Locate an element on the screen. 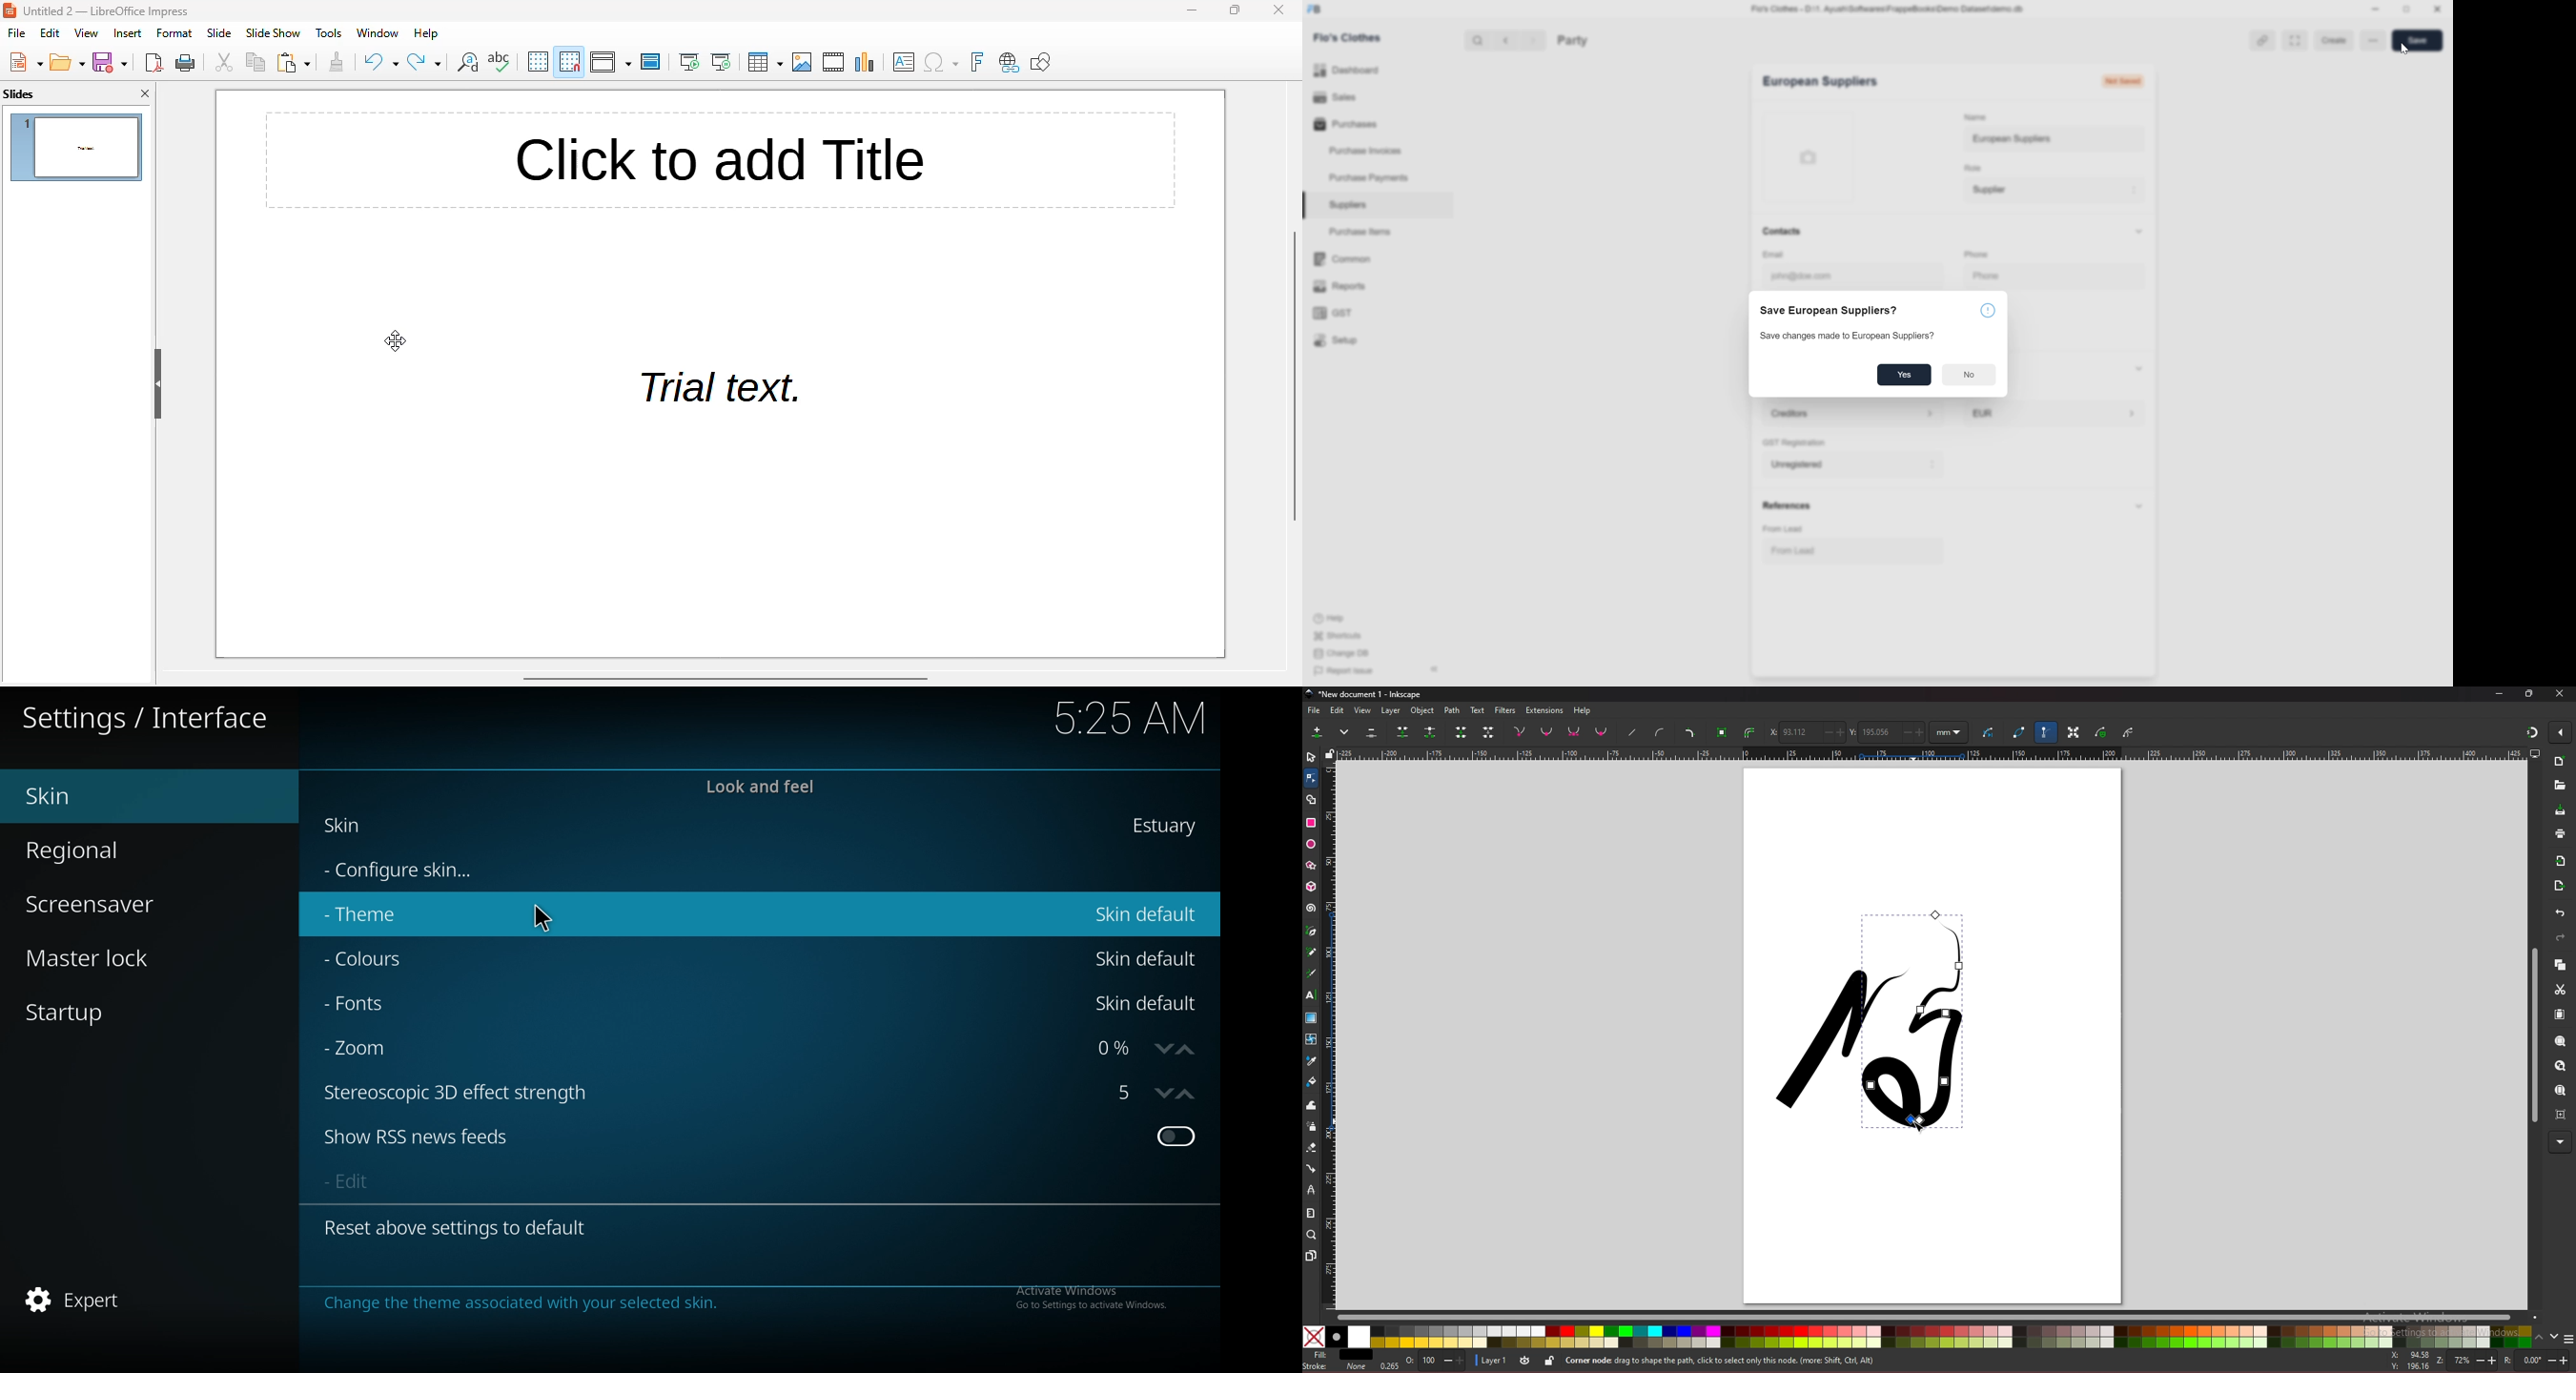 The width and height of the screenshot is (2576, 1400). calligraphy is located at coordinates (1311, 973).